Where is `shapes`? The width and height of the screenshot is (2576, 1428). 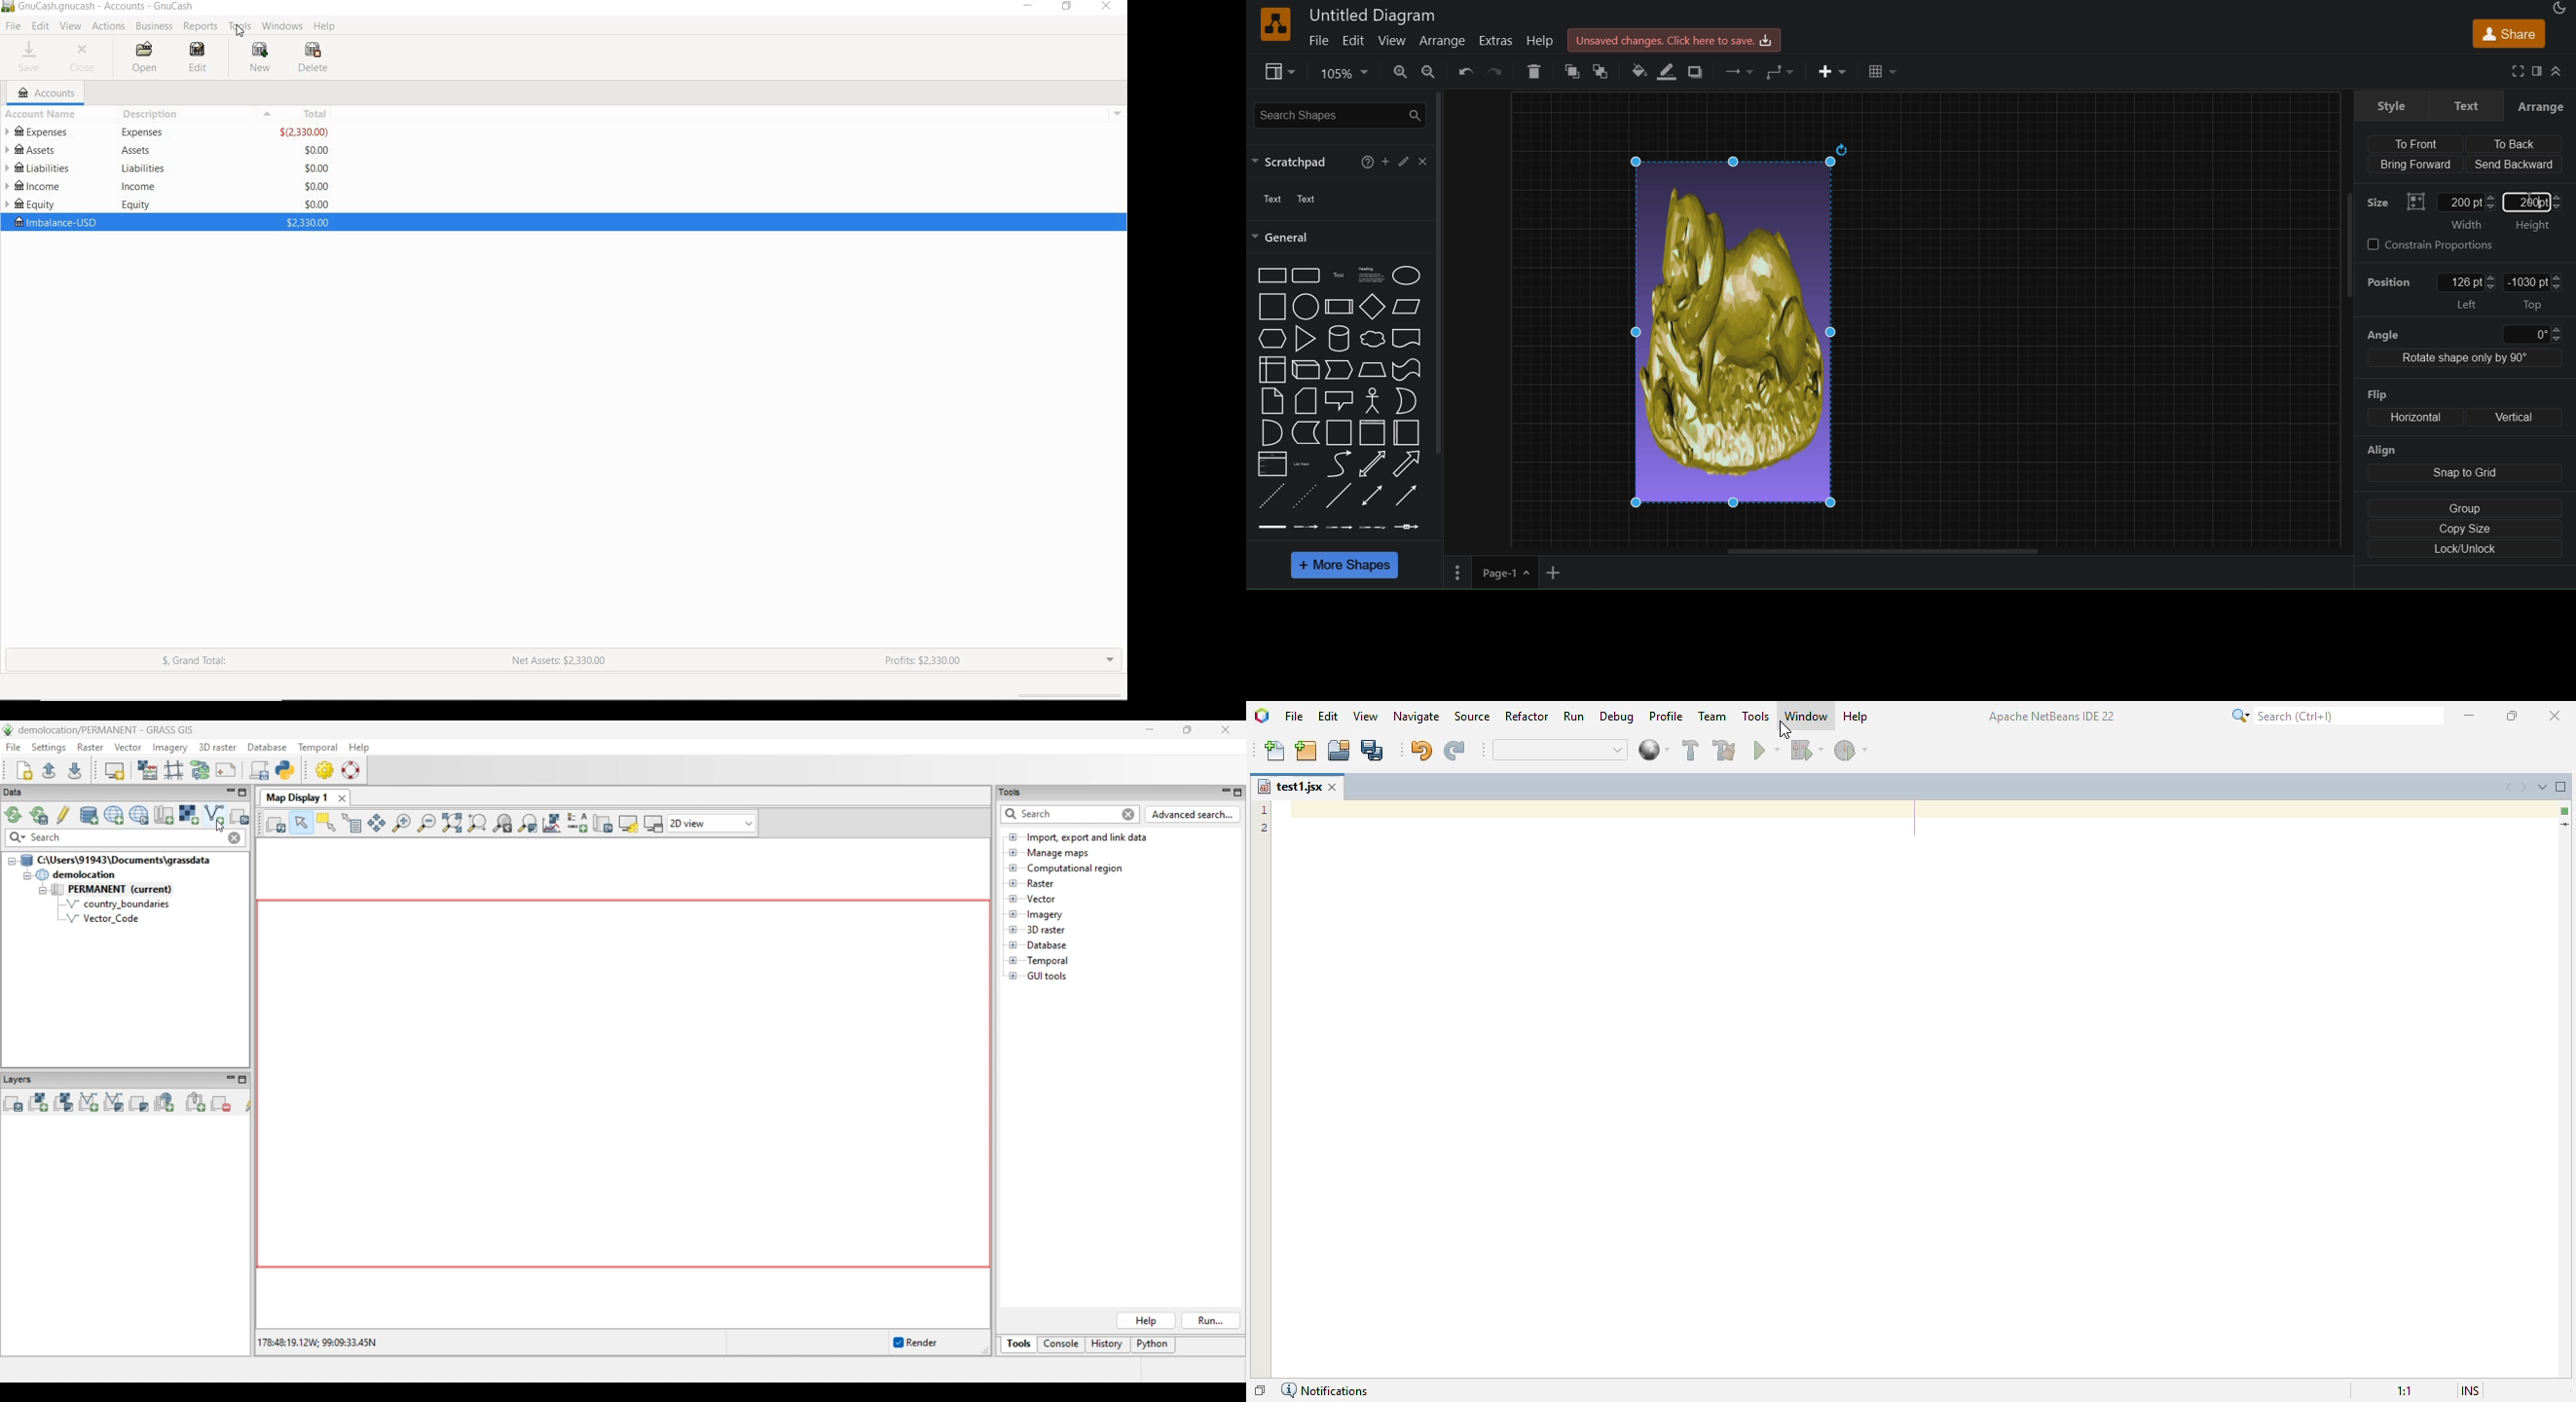
shapes is located at coordinates (1346, 400).